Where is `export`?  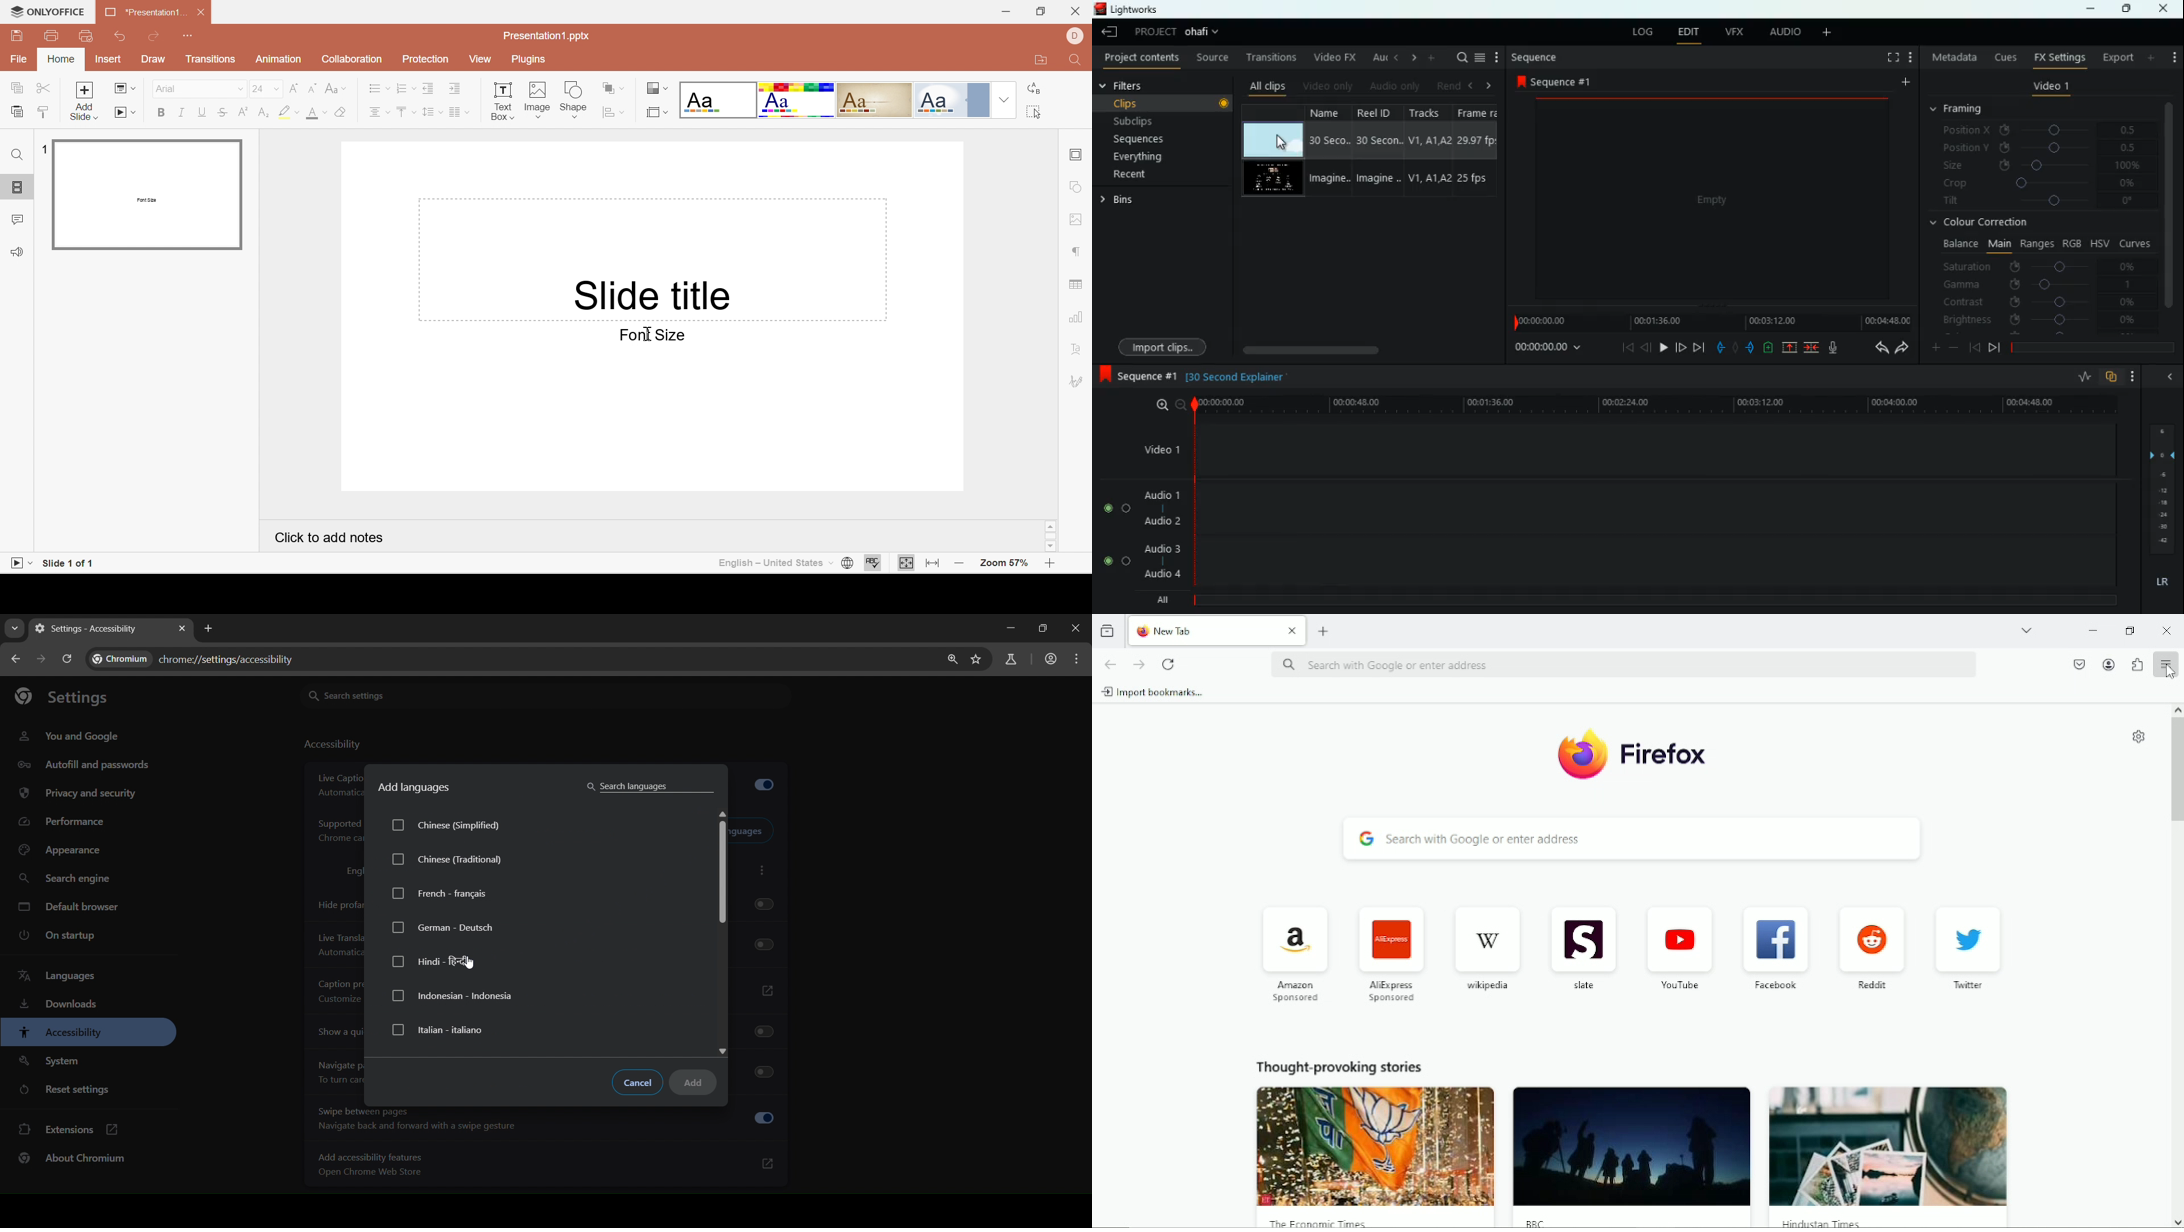
export is located at coordinates (2118, 56).